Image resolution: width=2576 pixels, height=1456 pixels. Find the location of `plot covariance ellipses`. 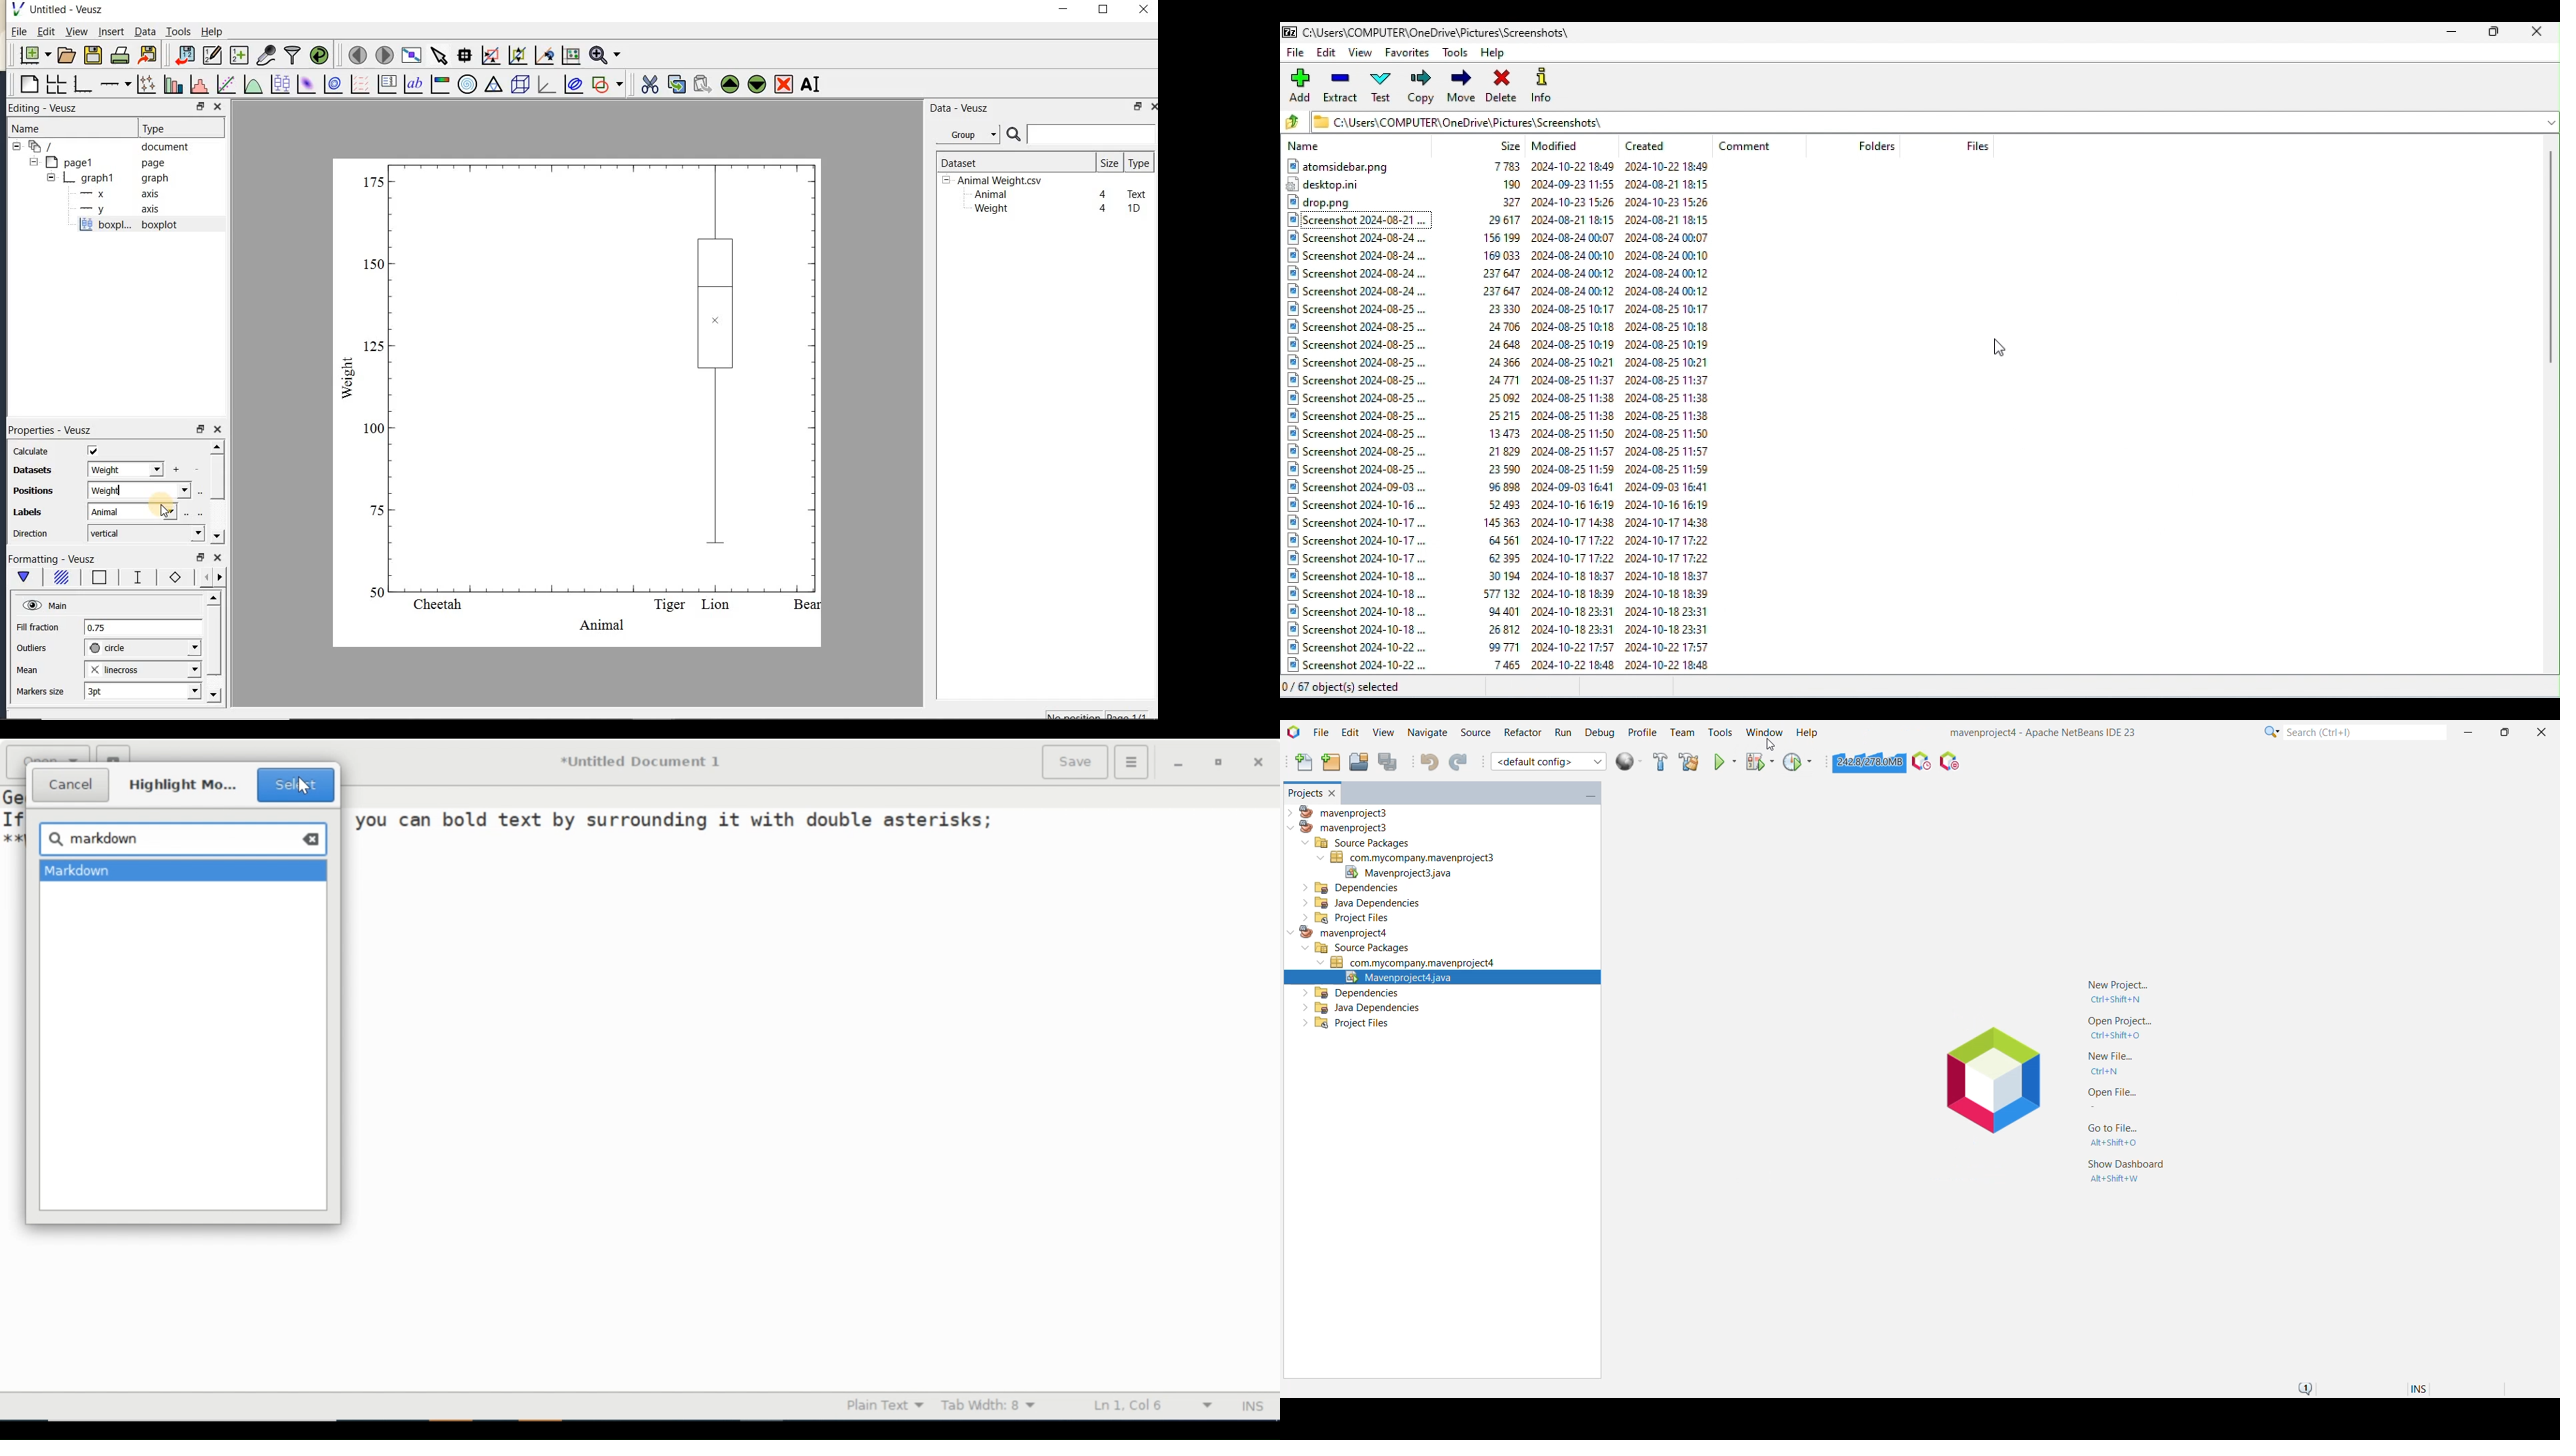

plot covariance ellipses is located at coordinates (572, 83).